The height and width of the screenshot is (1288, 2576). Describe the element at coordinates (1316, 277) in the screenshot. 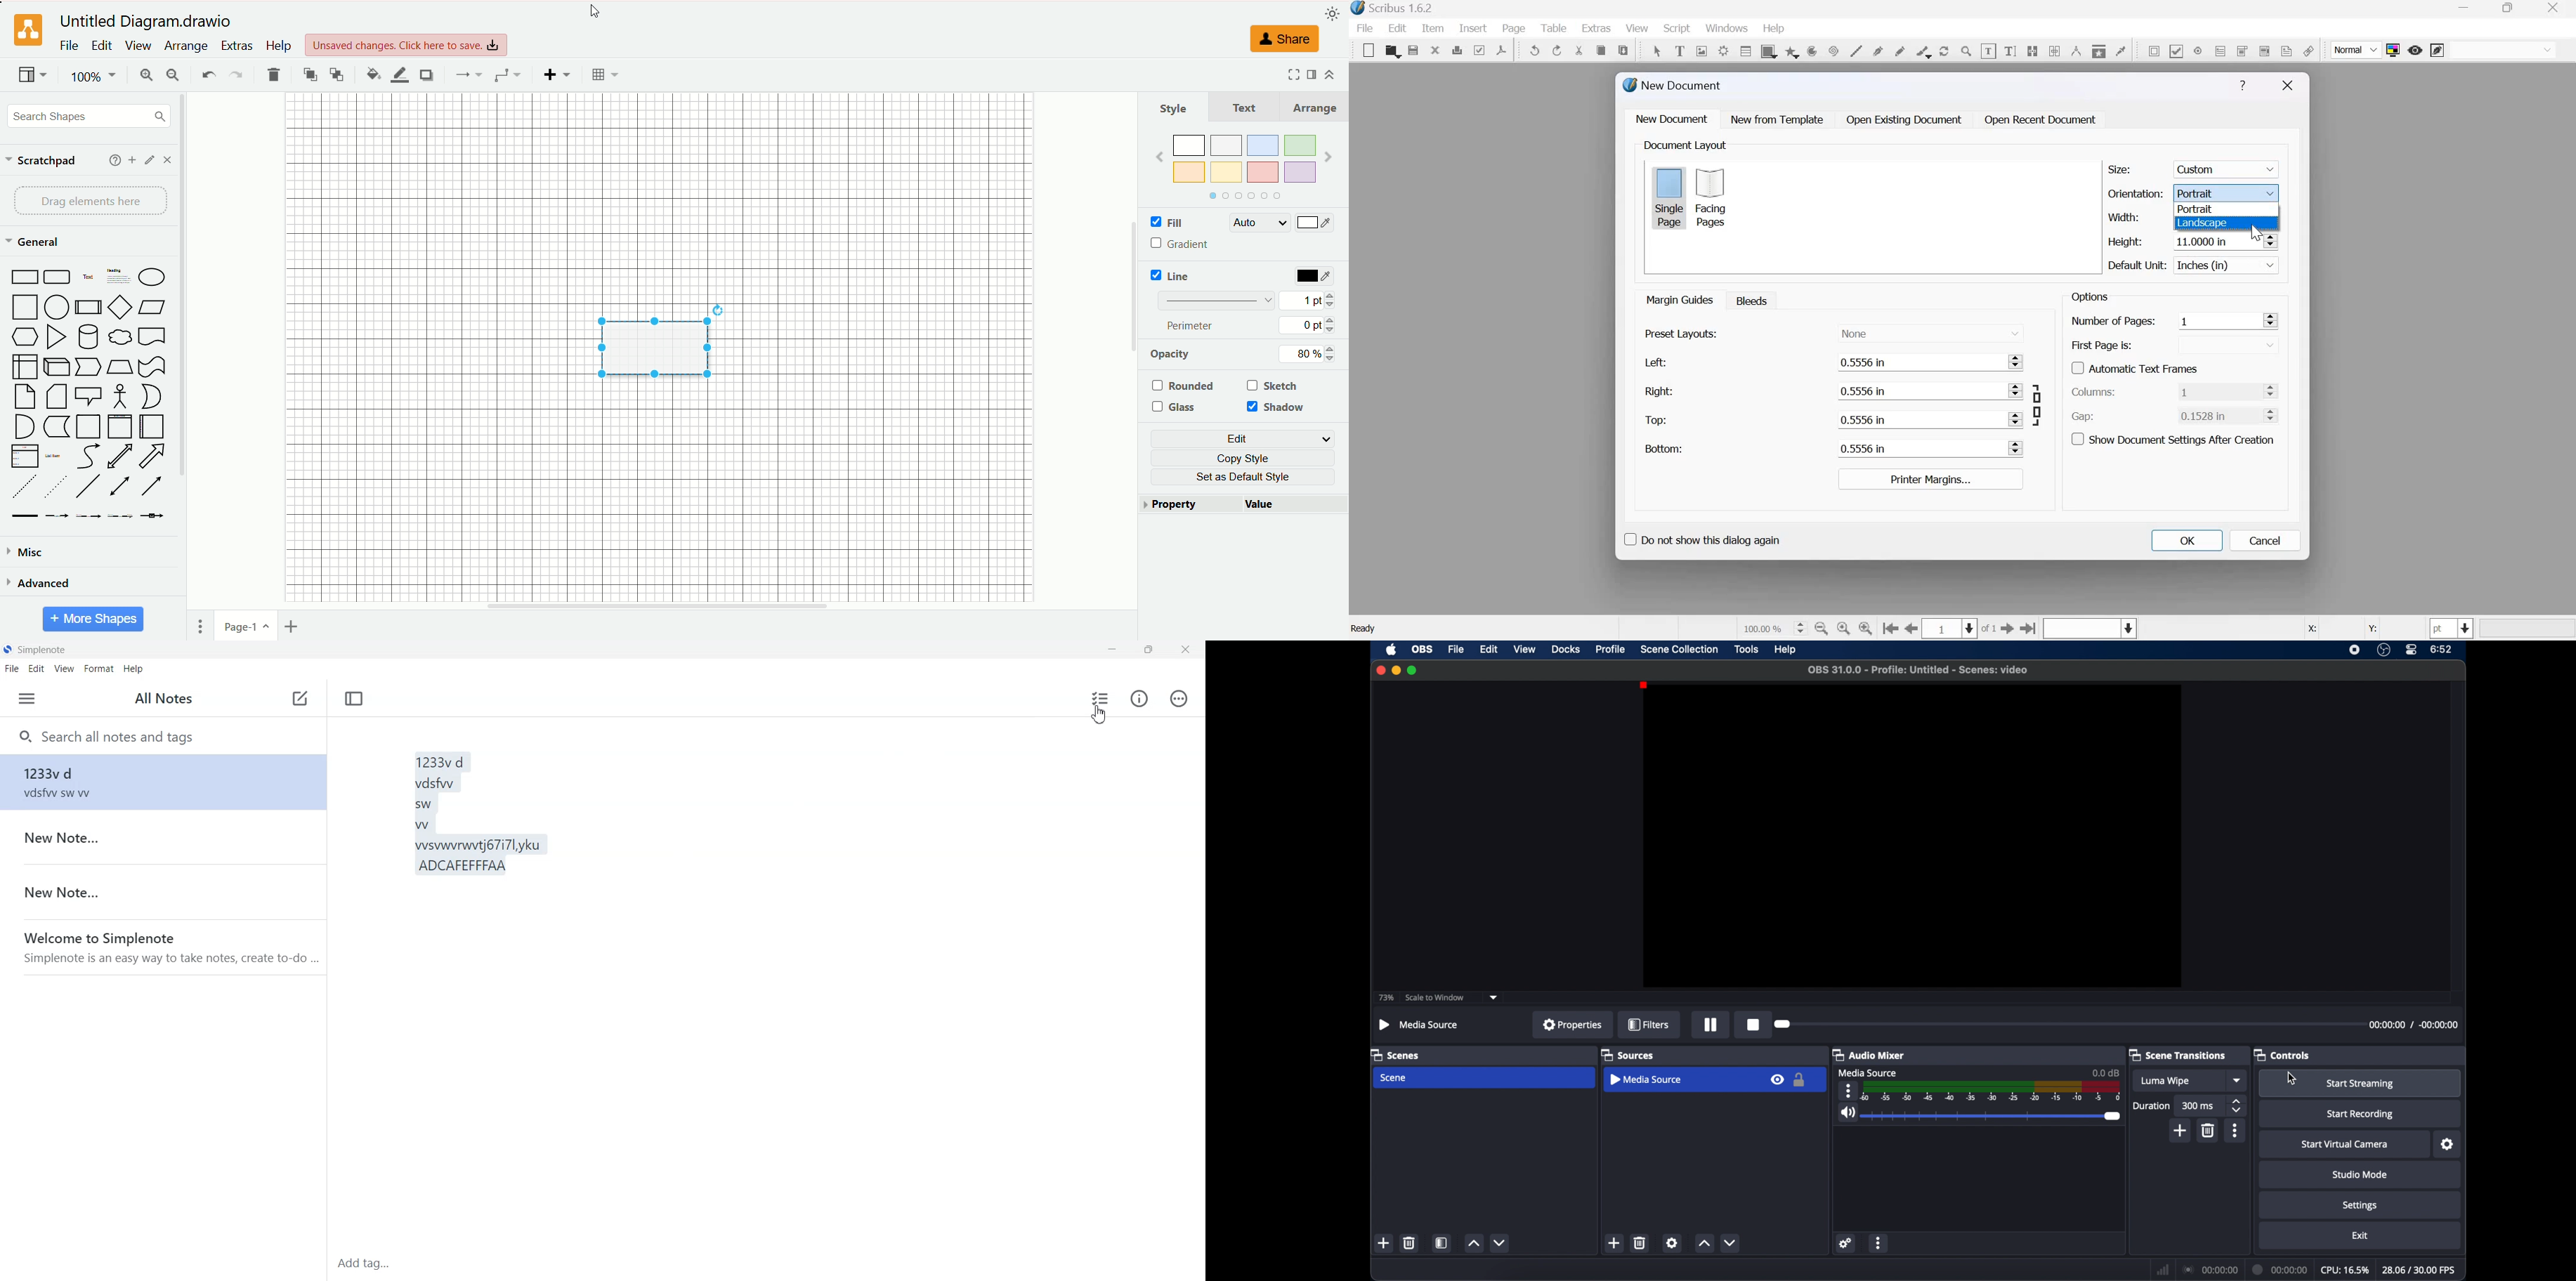

I see `color` at that location.